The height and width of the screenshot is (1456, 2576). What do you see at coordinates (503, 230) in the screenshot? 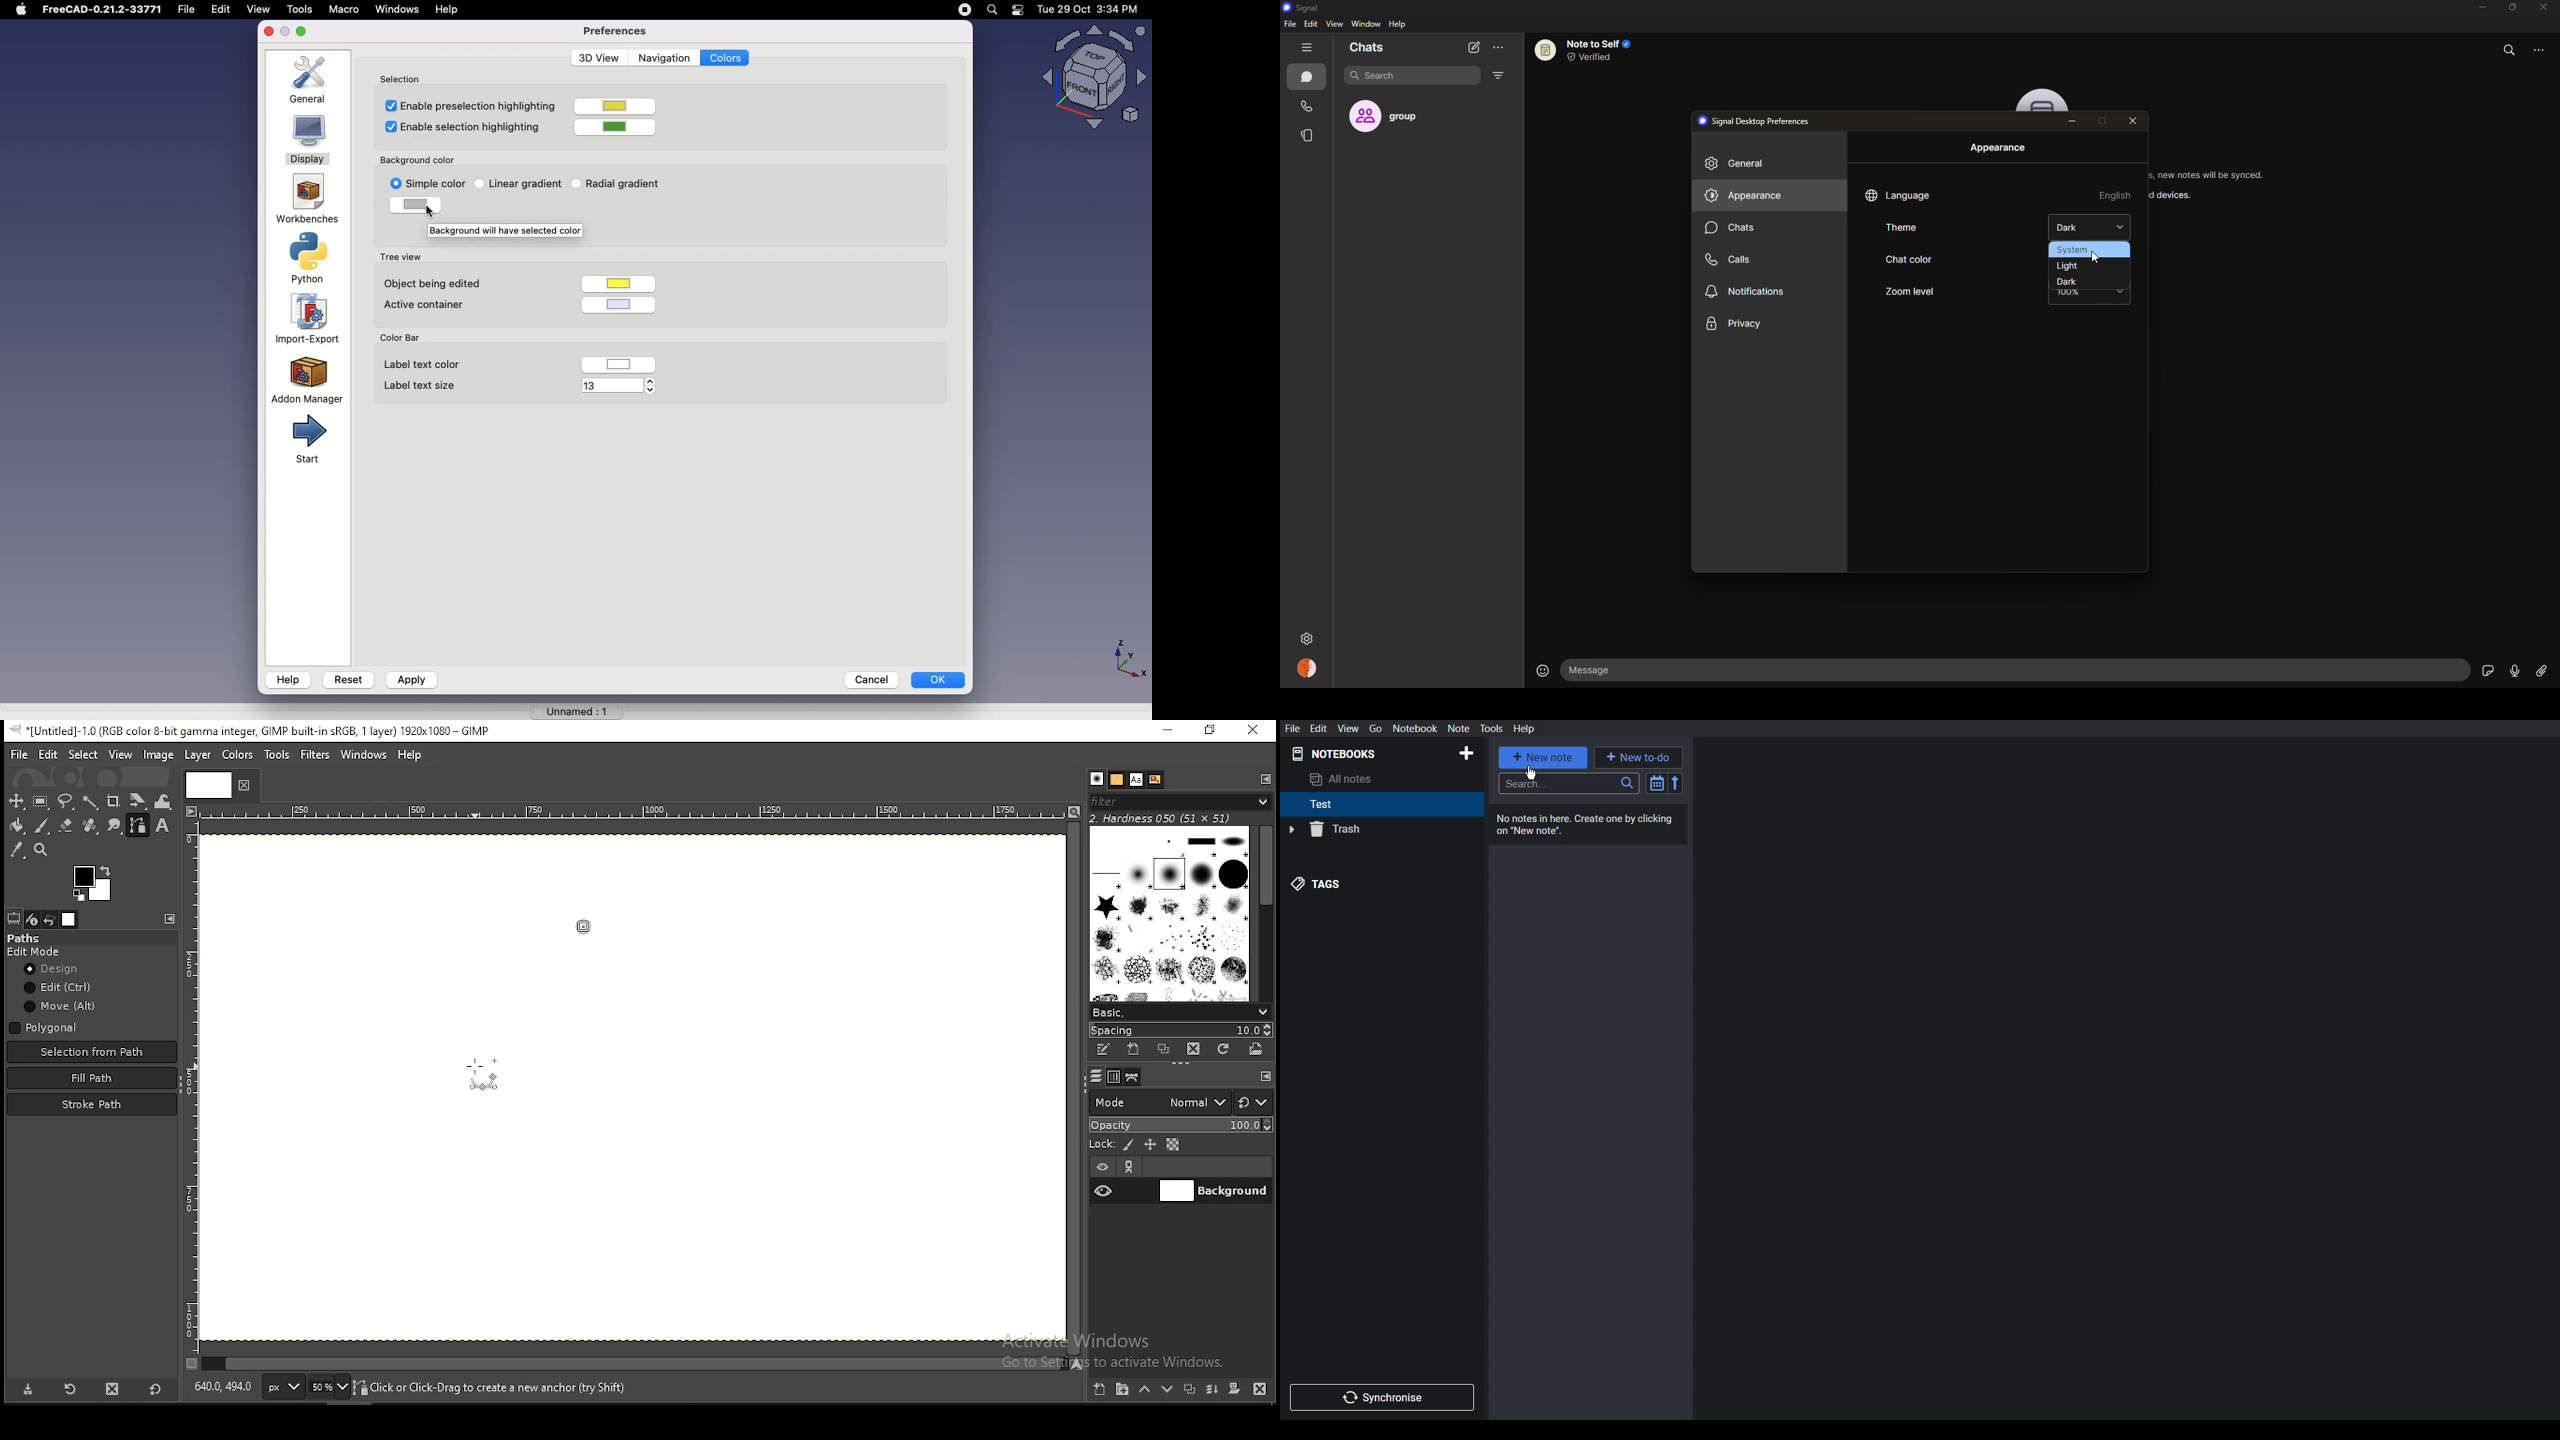
I see `Background will have selected color` at bounding box center [503, 230].